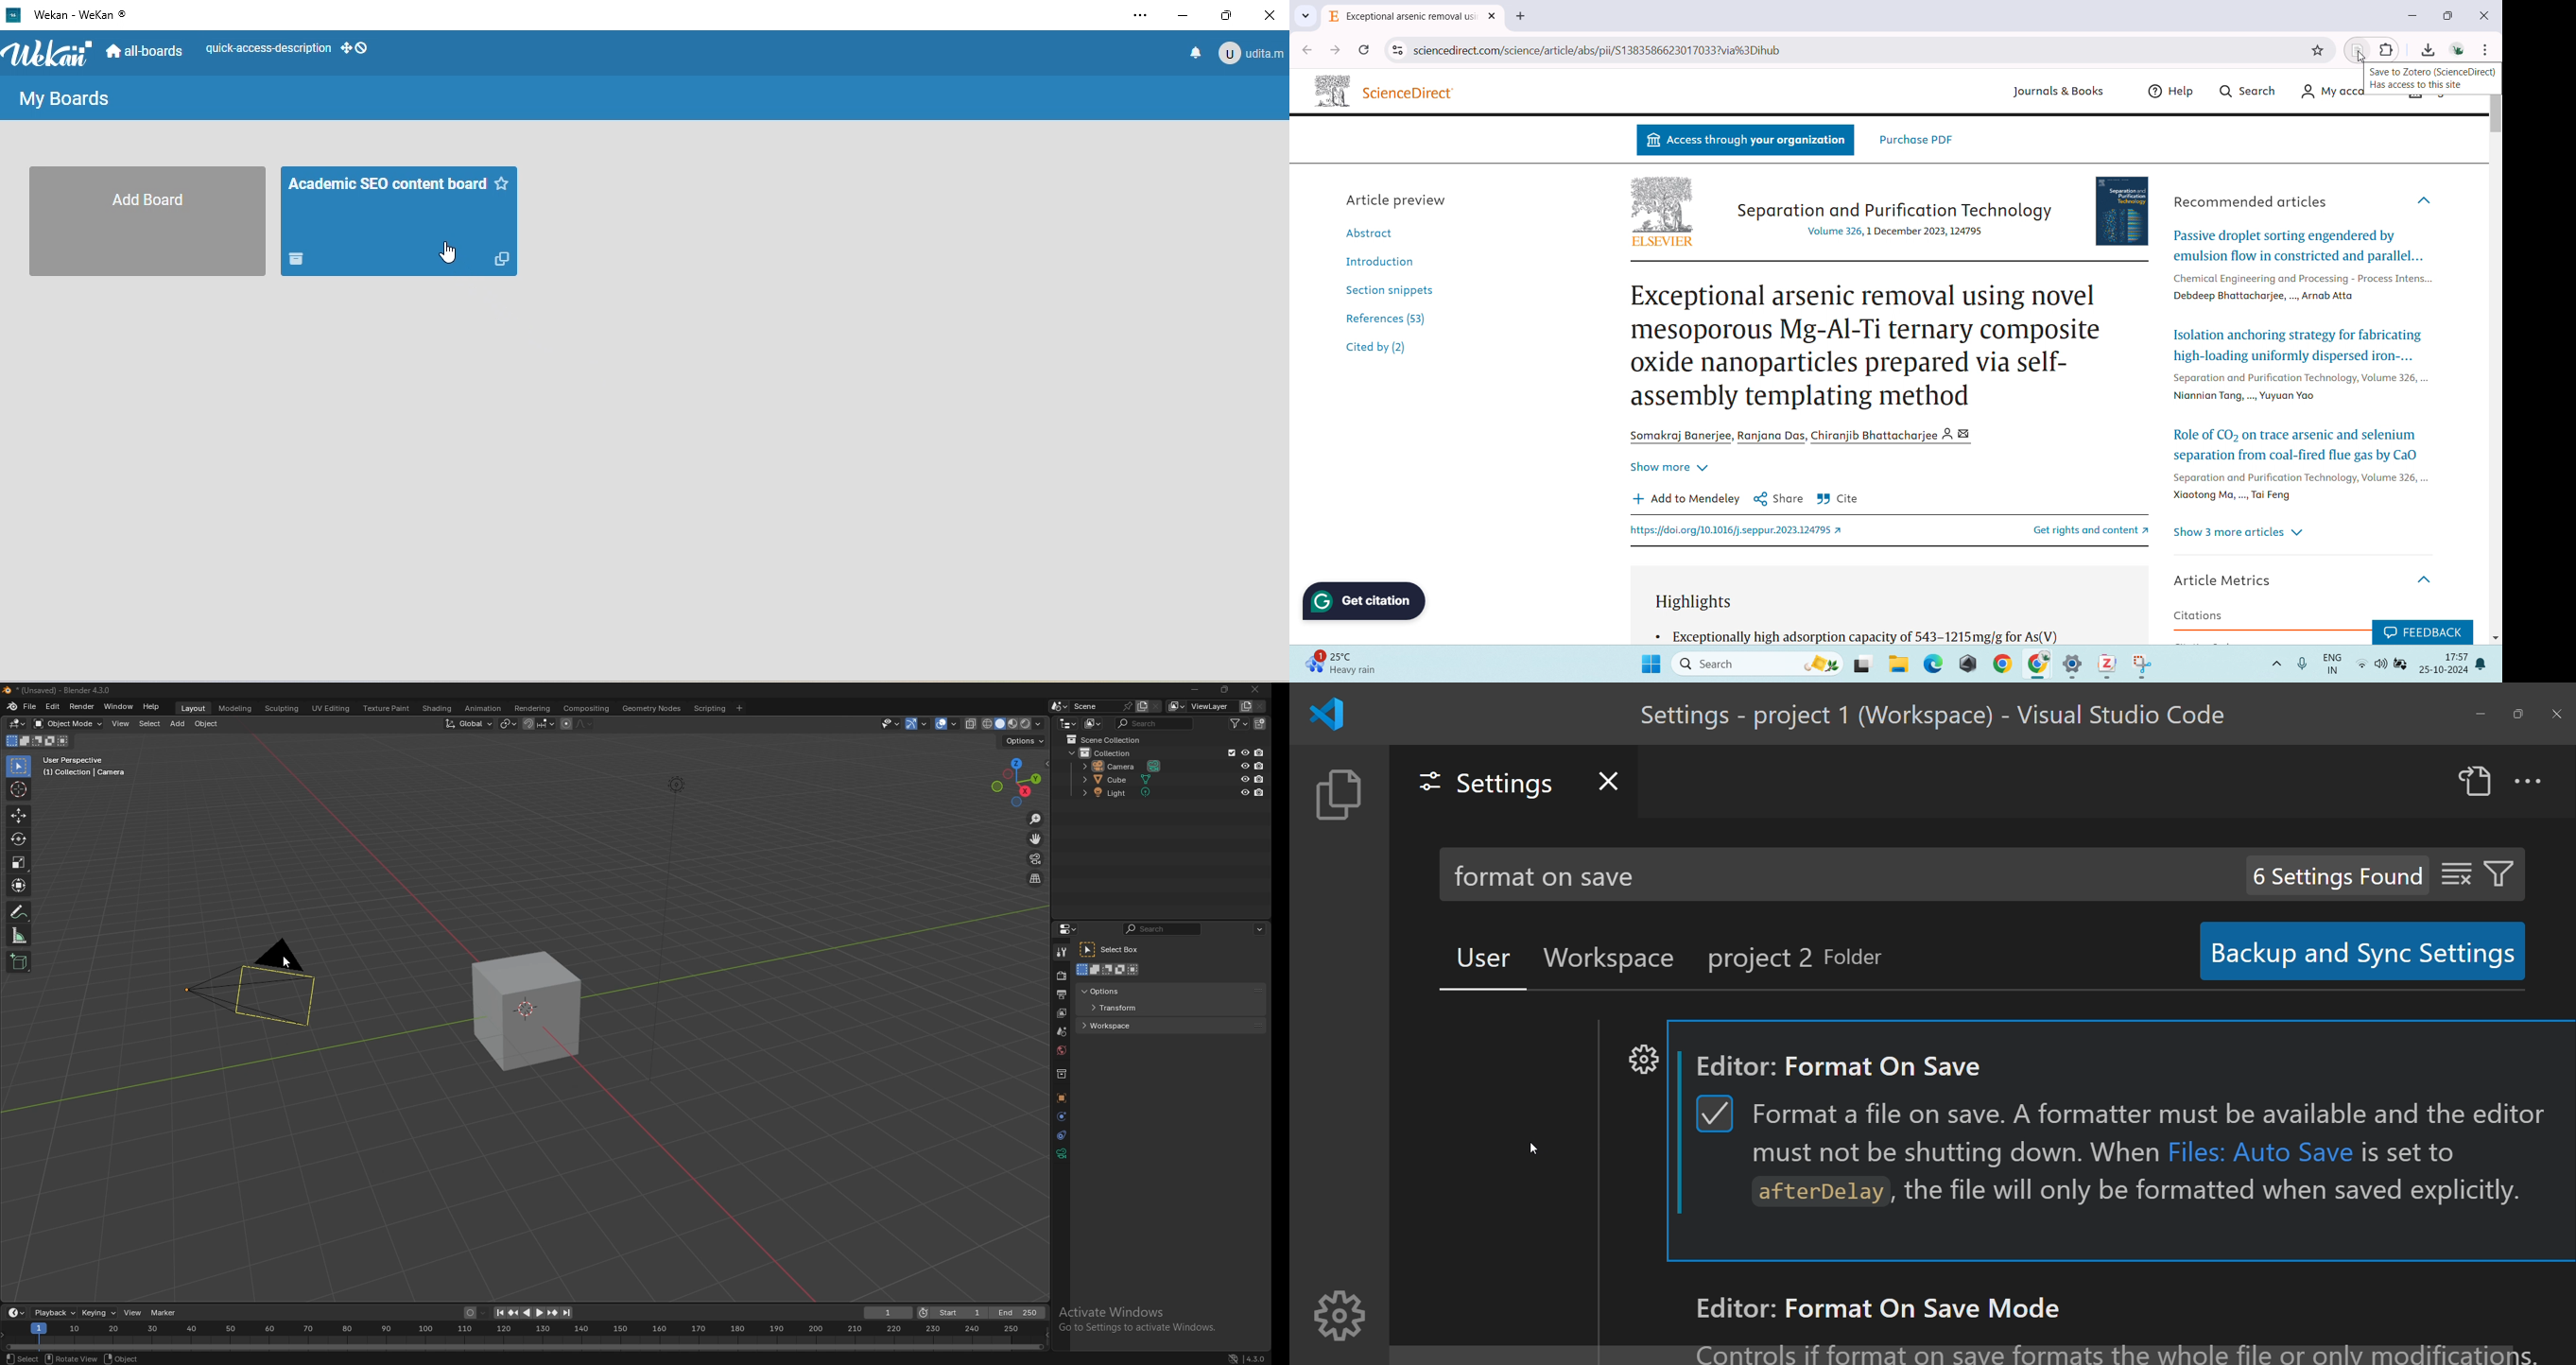 The width and height of the screenshot is (2576, 1372). Describe the element at coordinates (1662, 243) in the screenshot. I see `ELSEVIER` at that location.